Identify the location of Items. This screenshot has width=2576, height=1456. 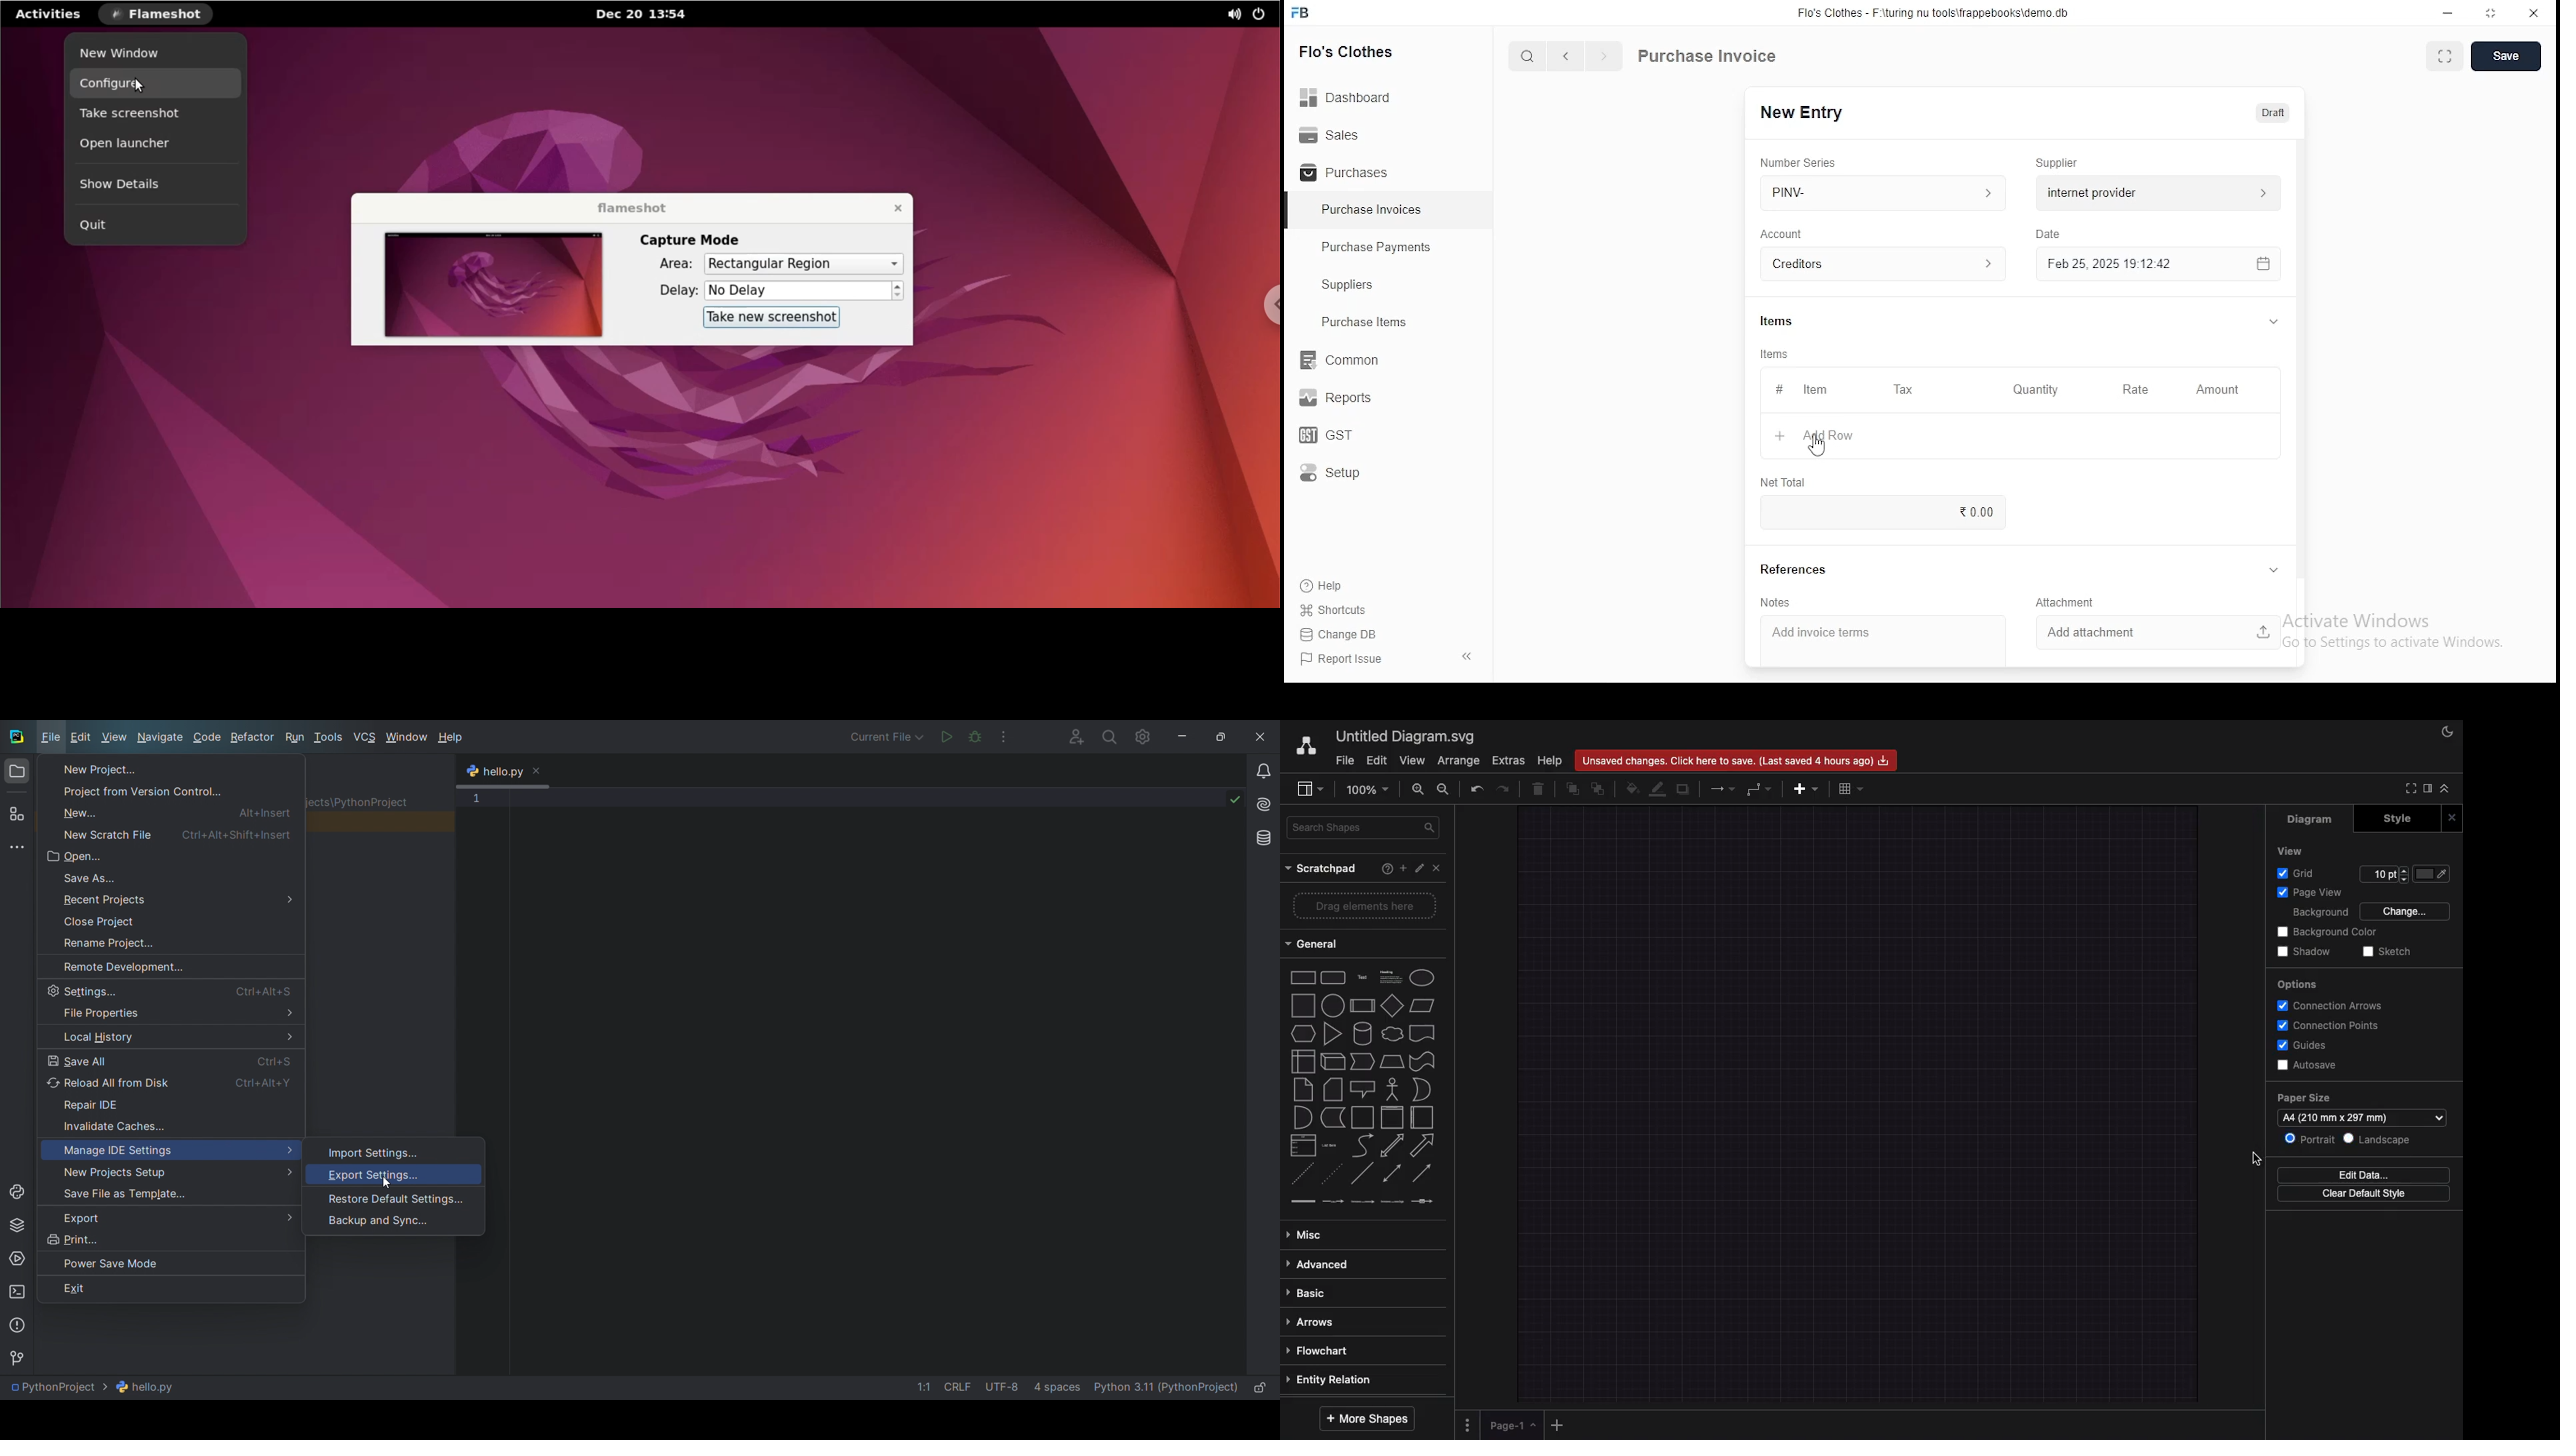
(1775, 354).